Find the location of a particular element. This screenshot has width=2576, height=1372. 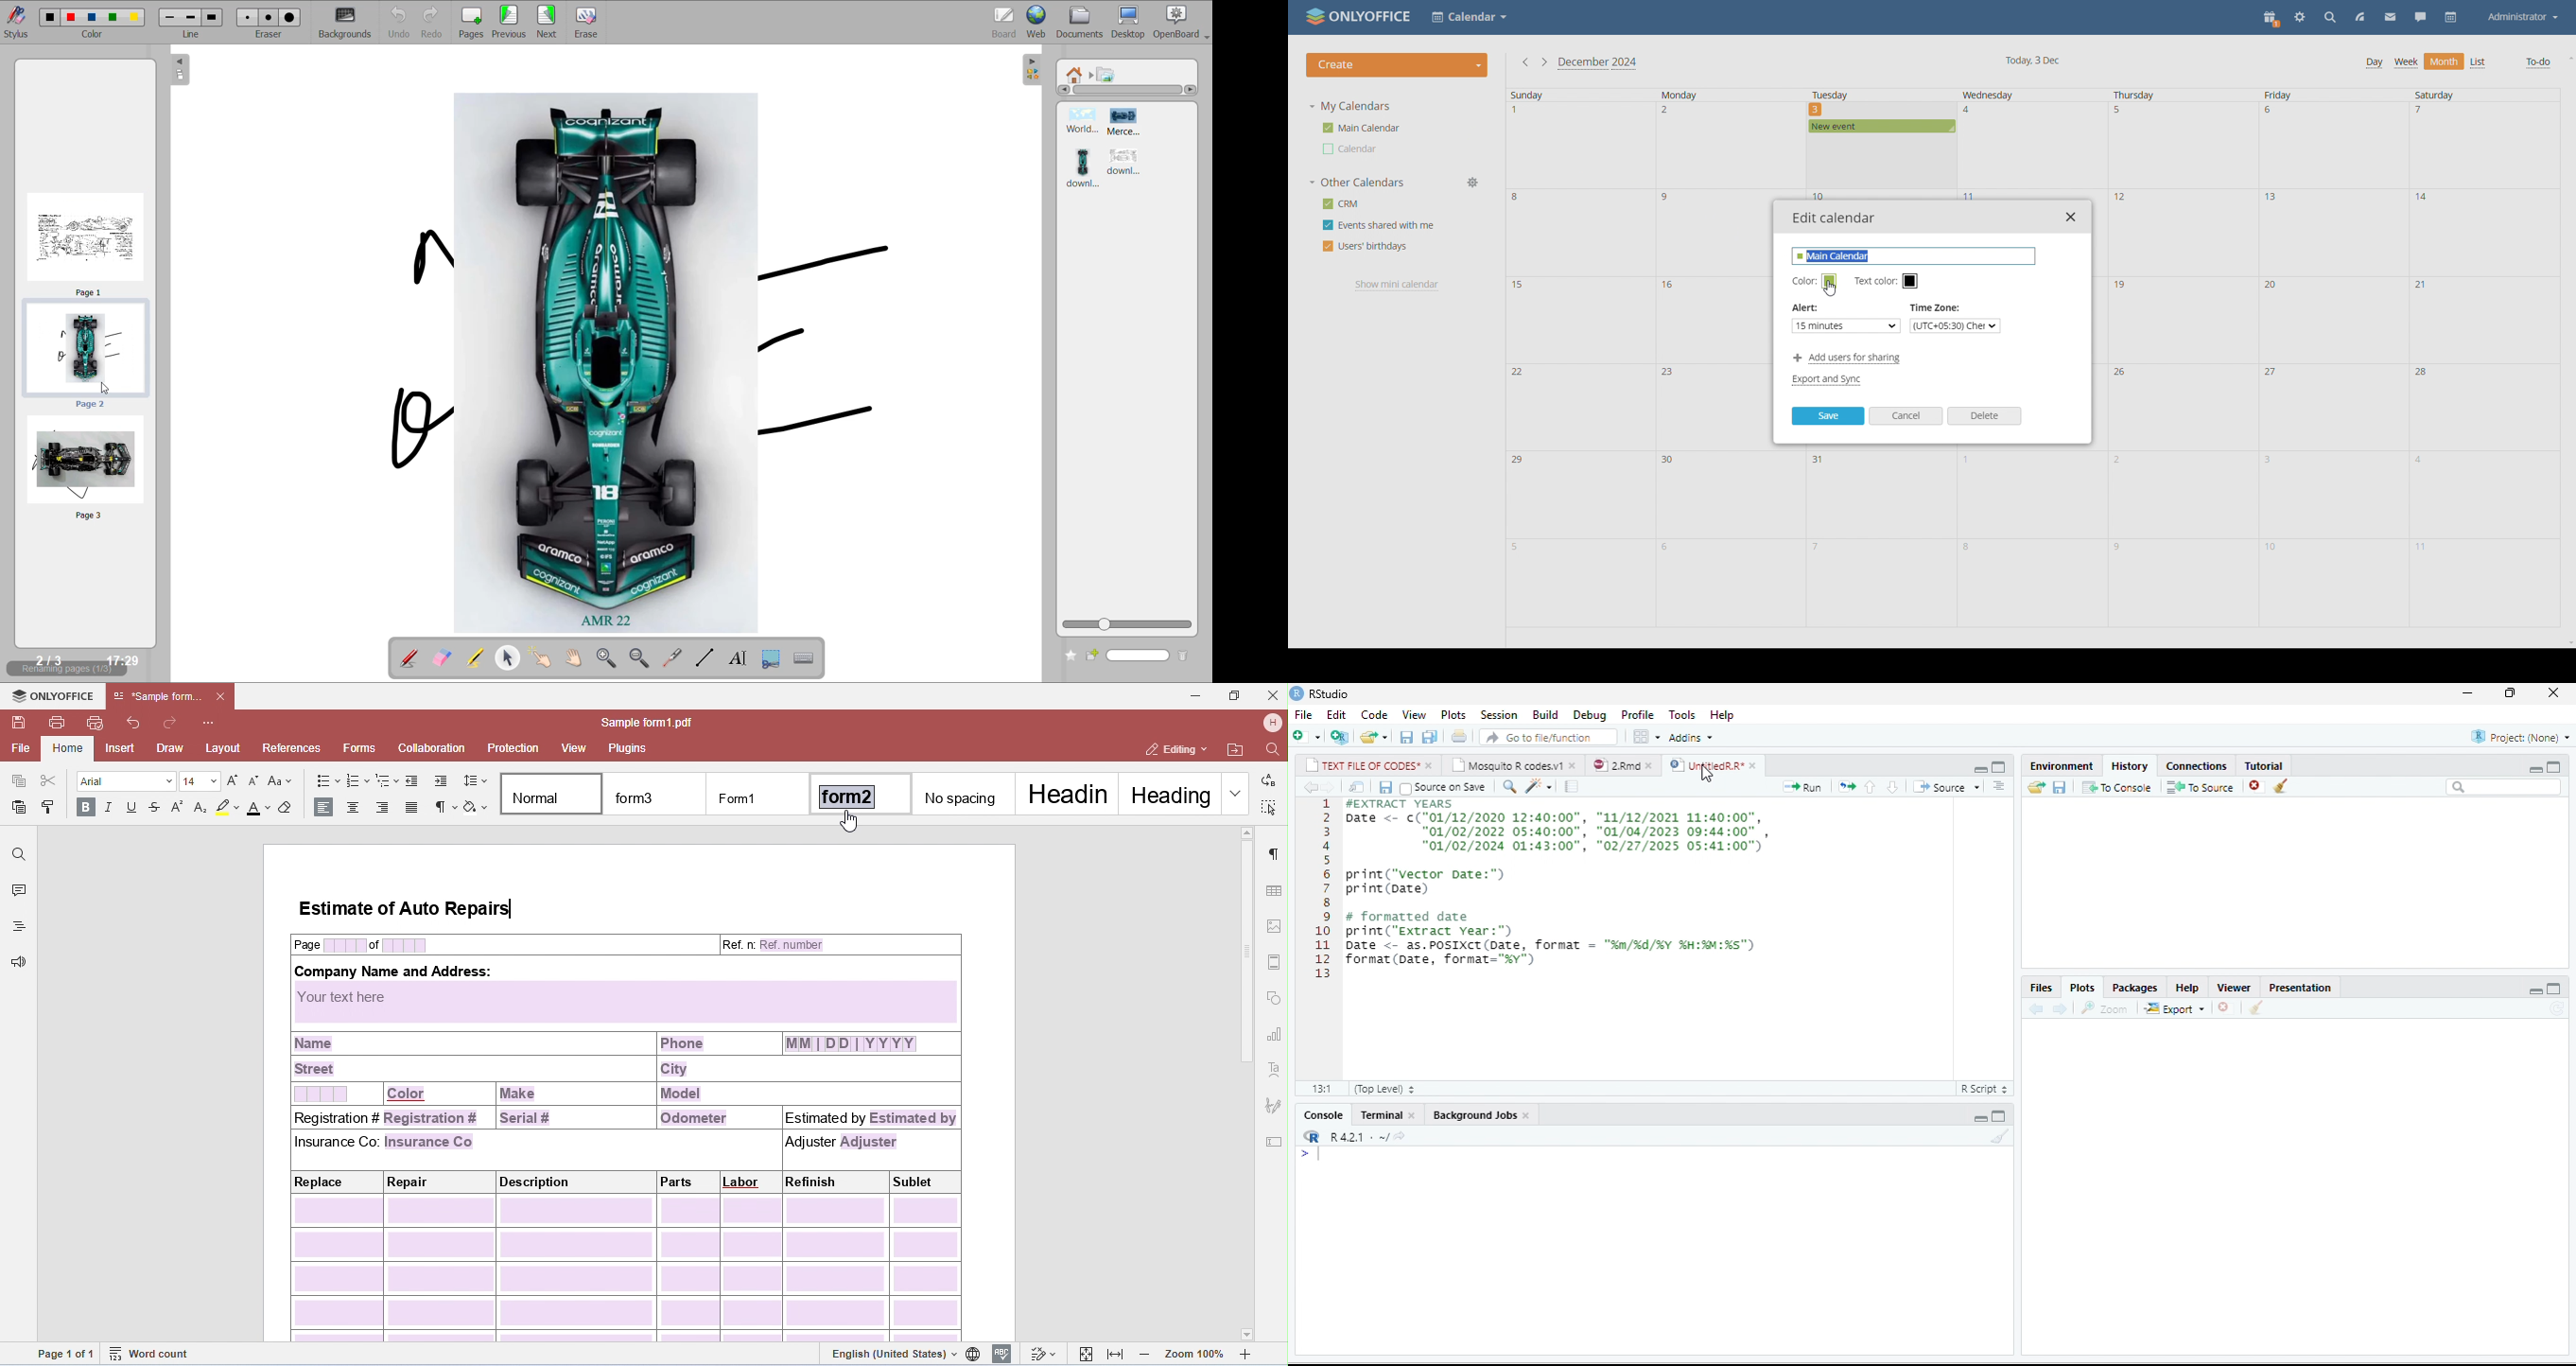

Source on Save is located at coordinates (1443, 787).